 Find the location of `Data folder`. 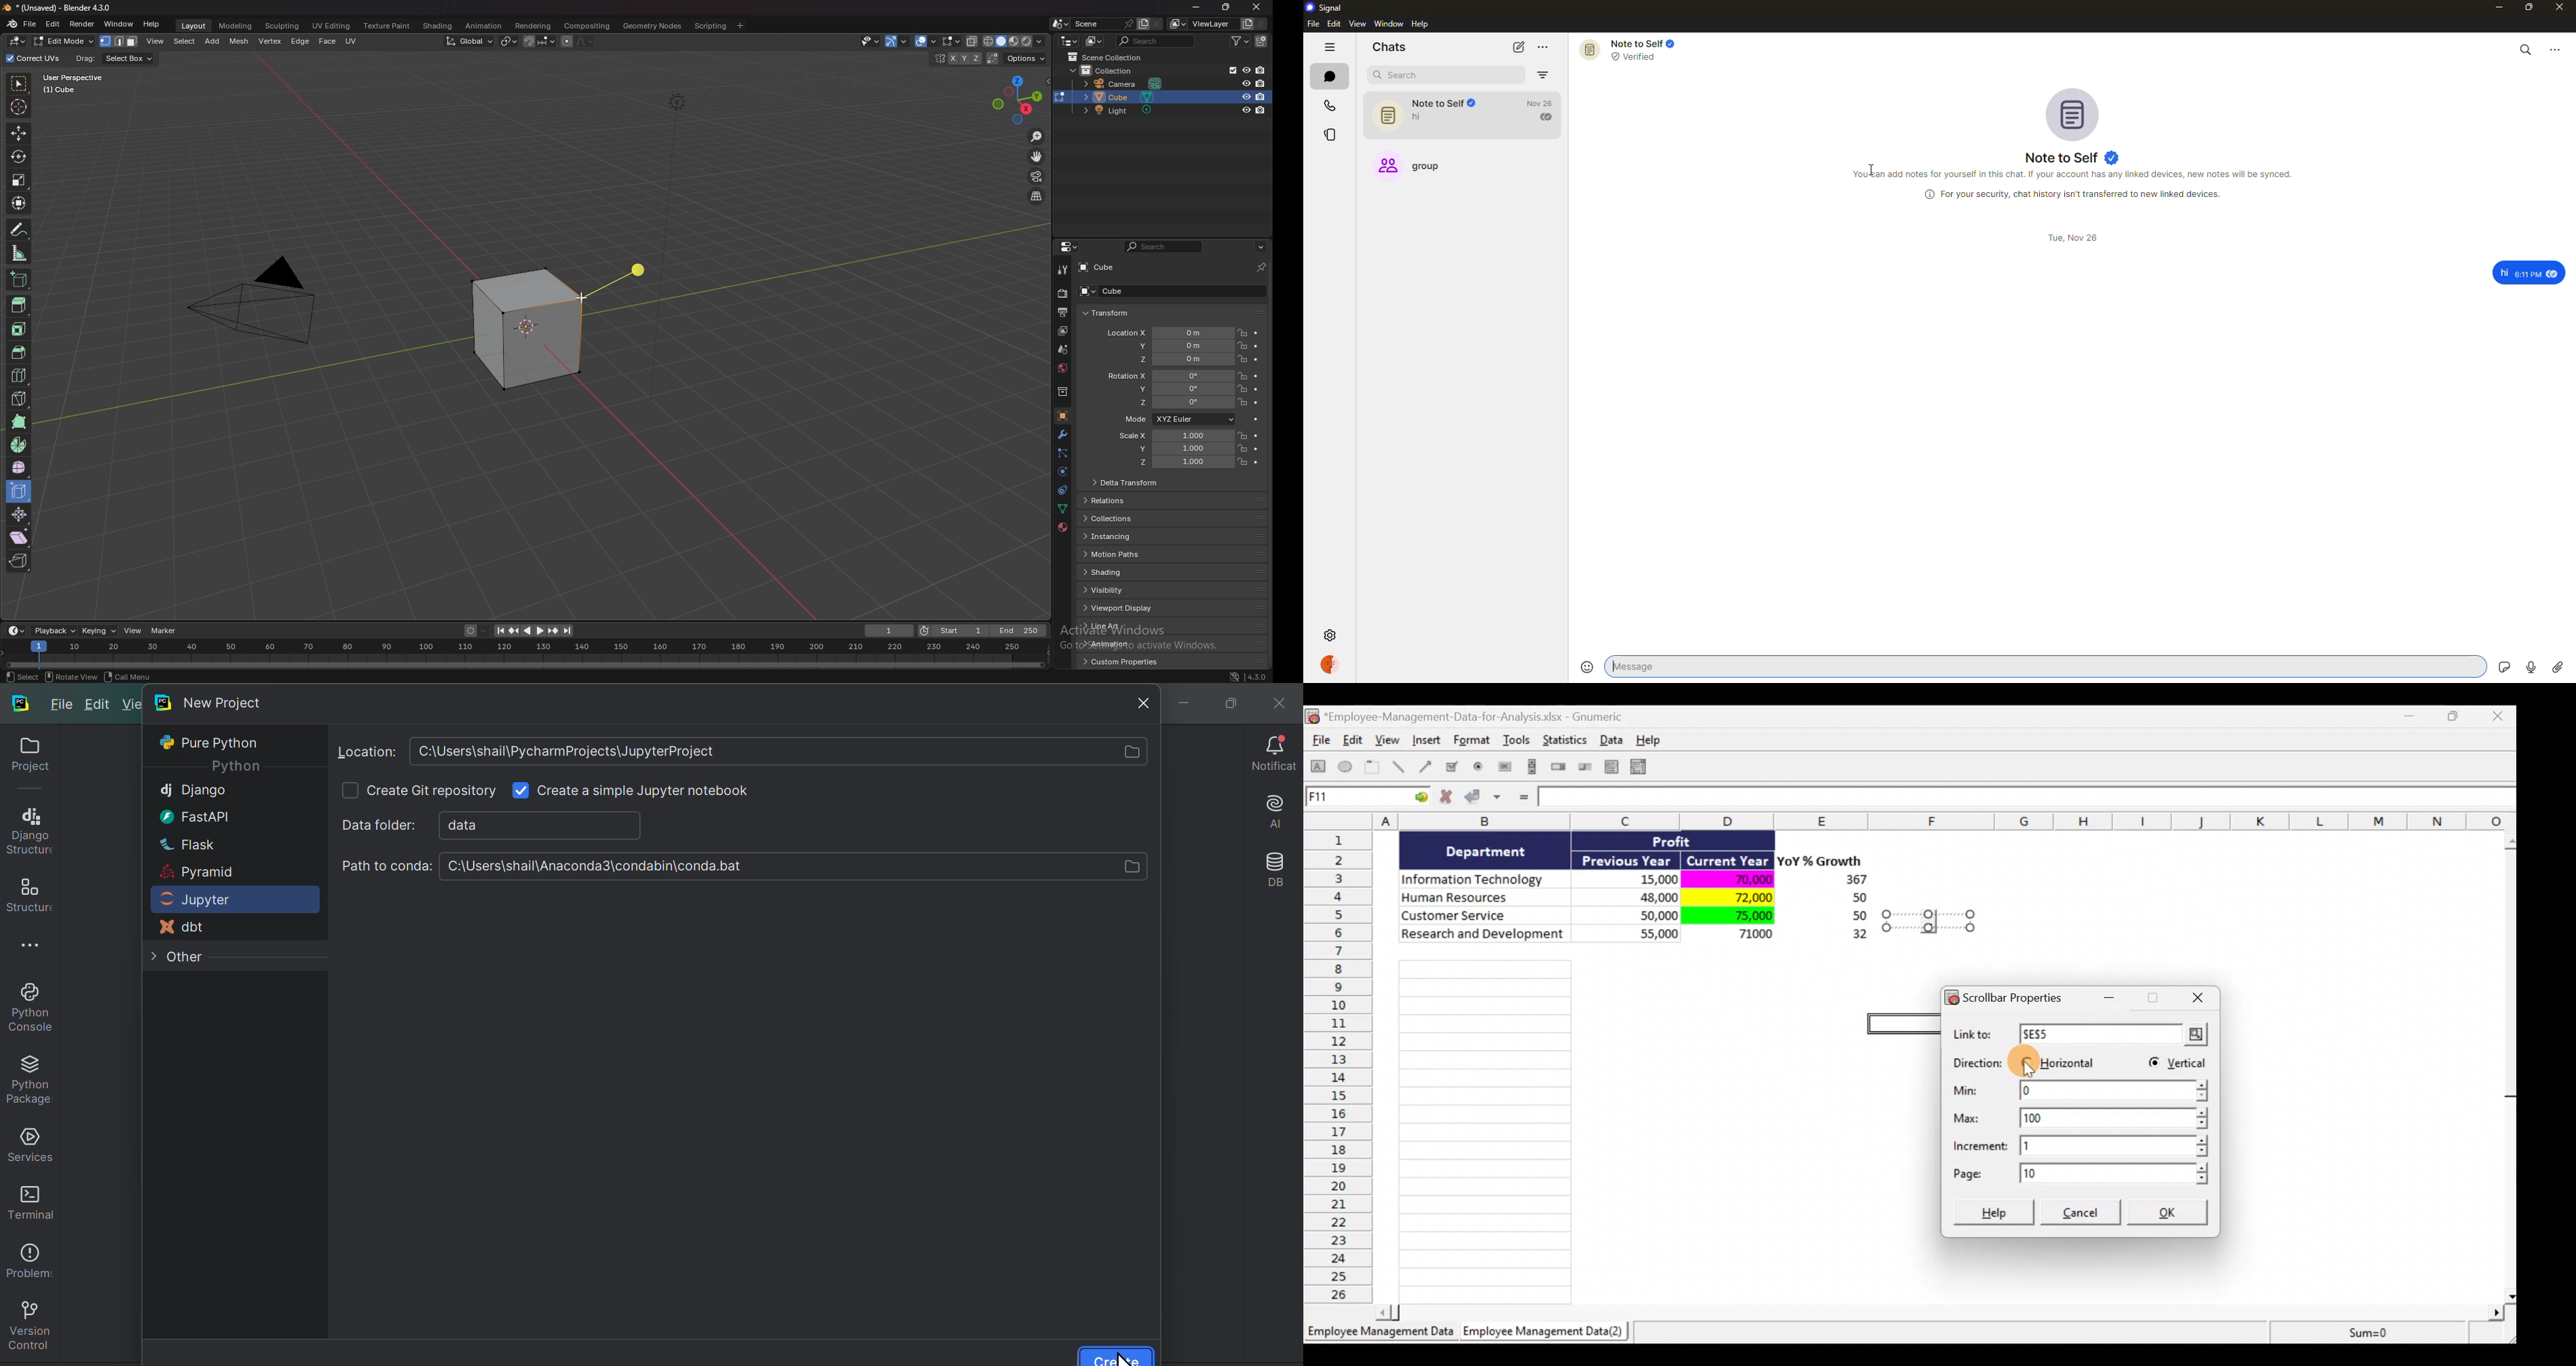

Data folder is located at coordinates (524, 824).